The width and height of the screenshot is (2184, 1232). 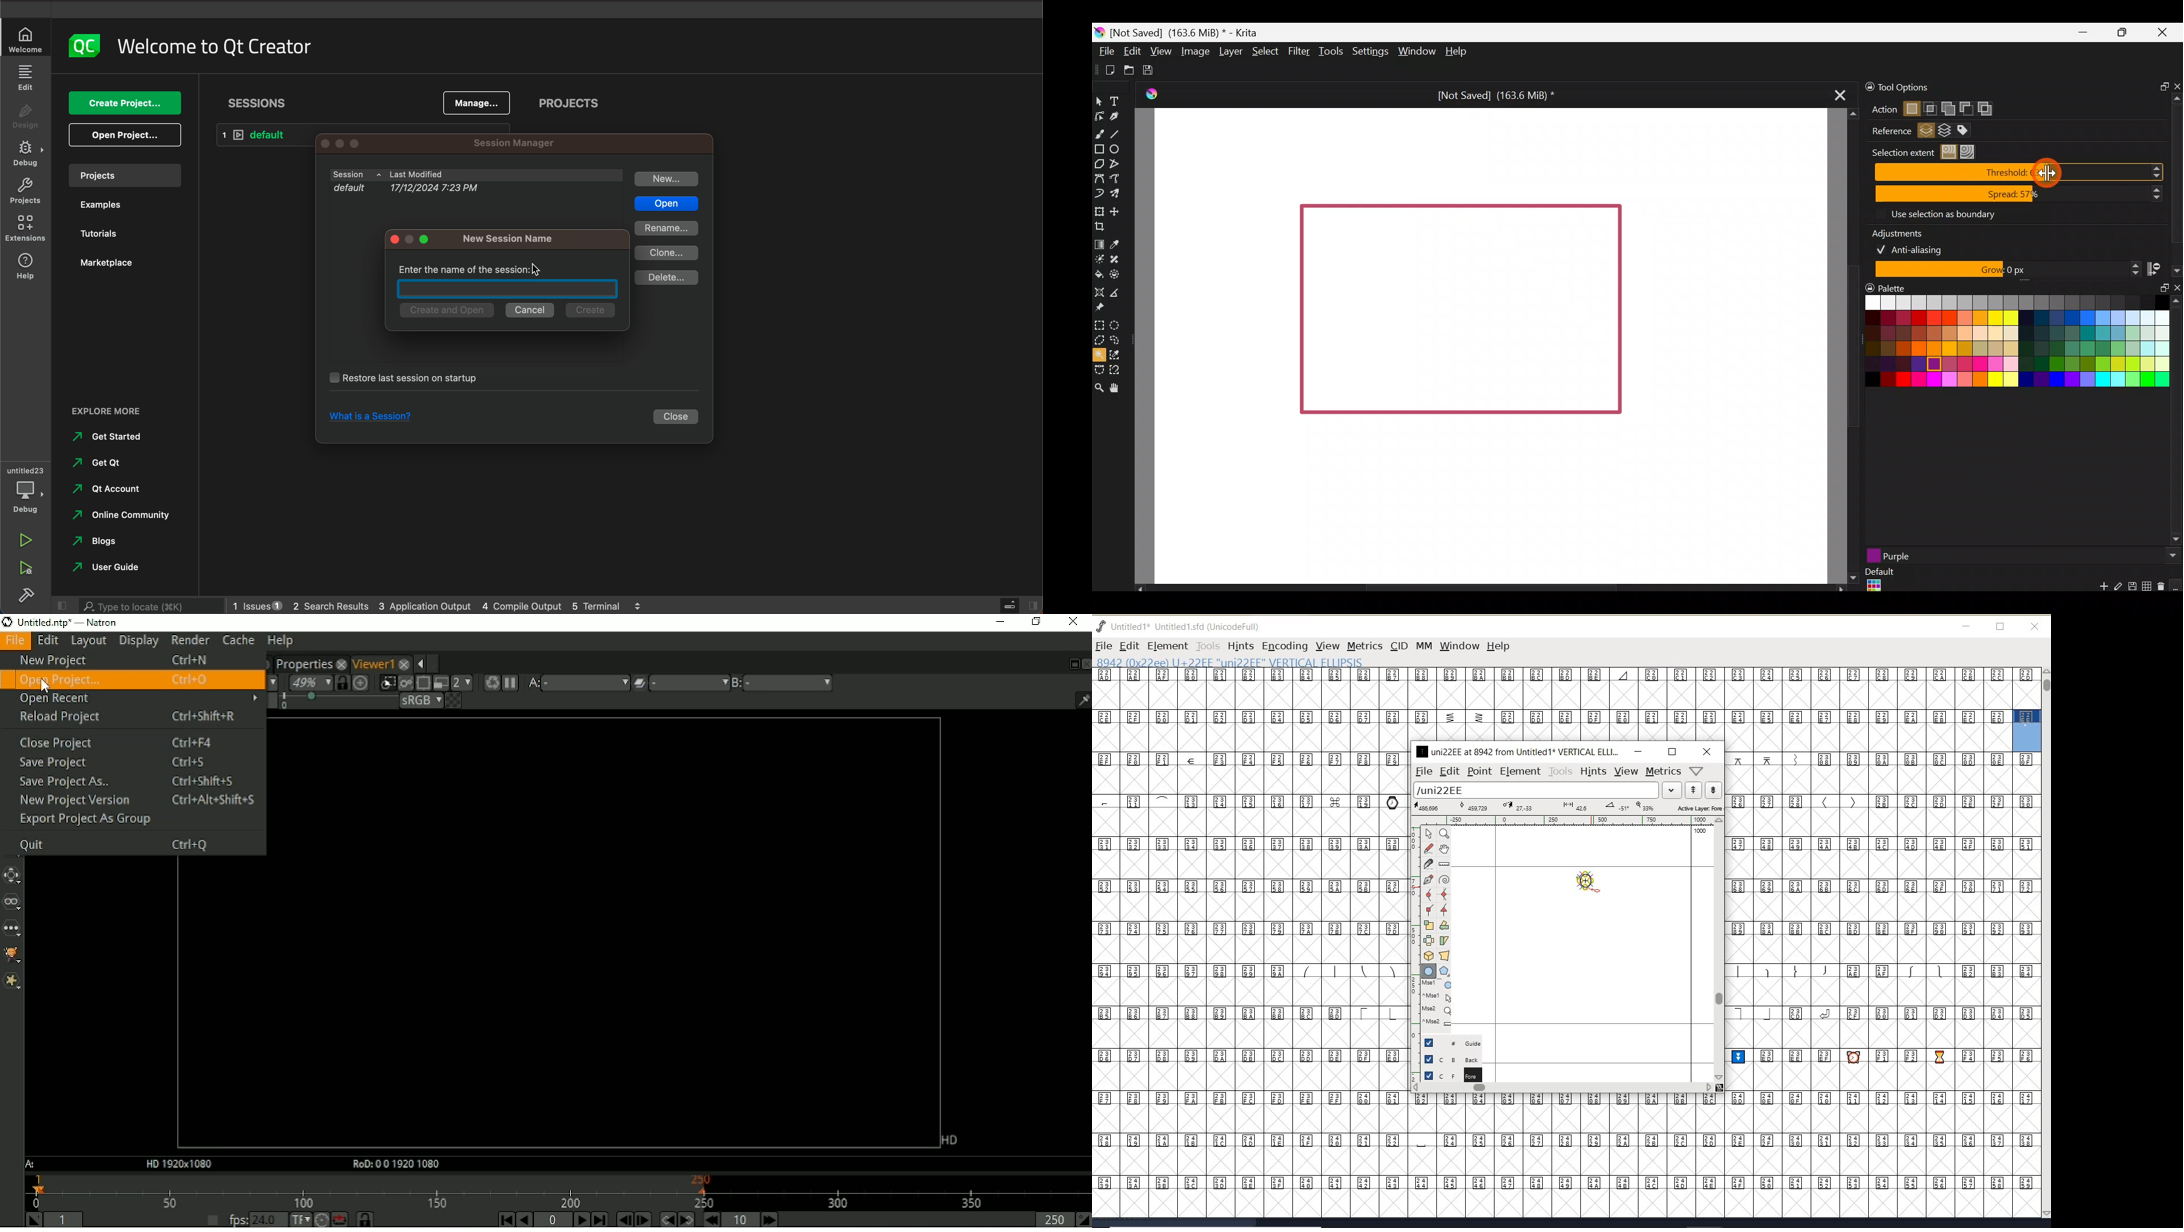 I want to click on Scroll bar, so click(x=1484, y=588).